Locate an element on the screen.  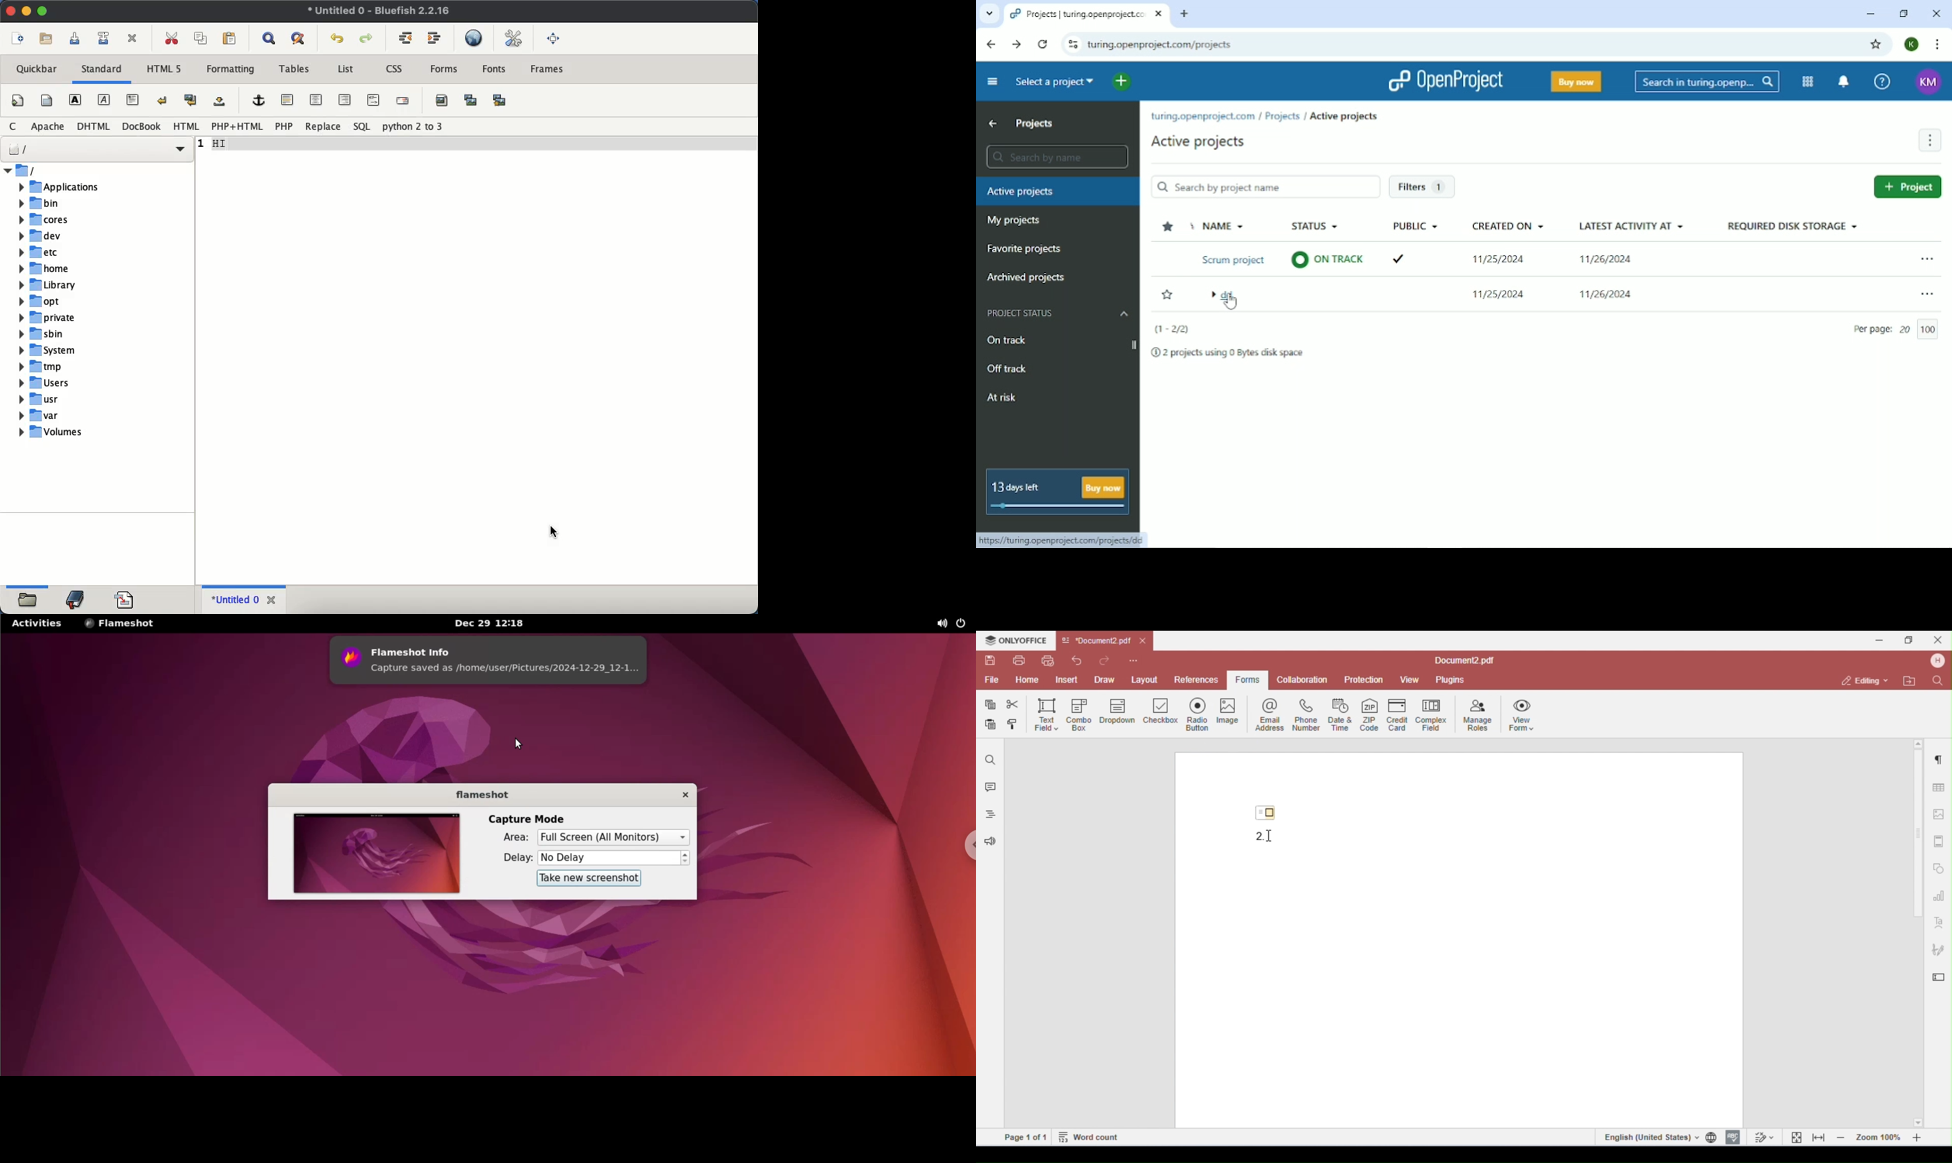
cursor is located at coordinates (1230, 303).